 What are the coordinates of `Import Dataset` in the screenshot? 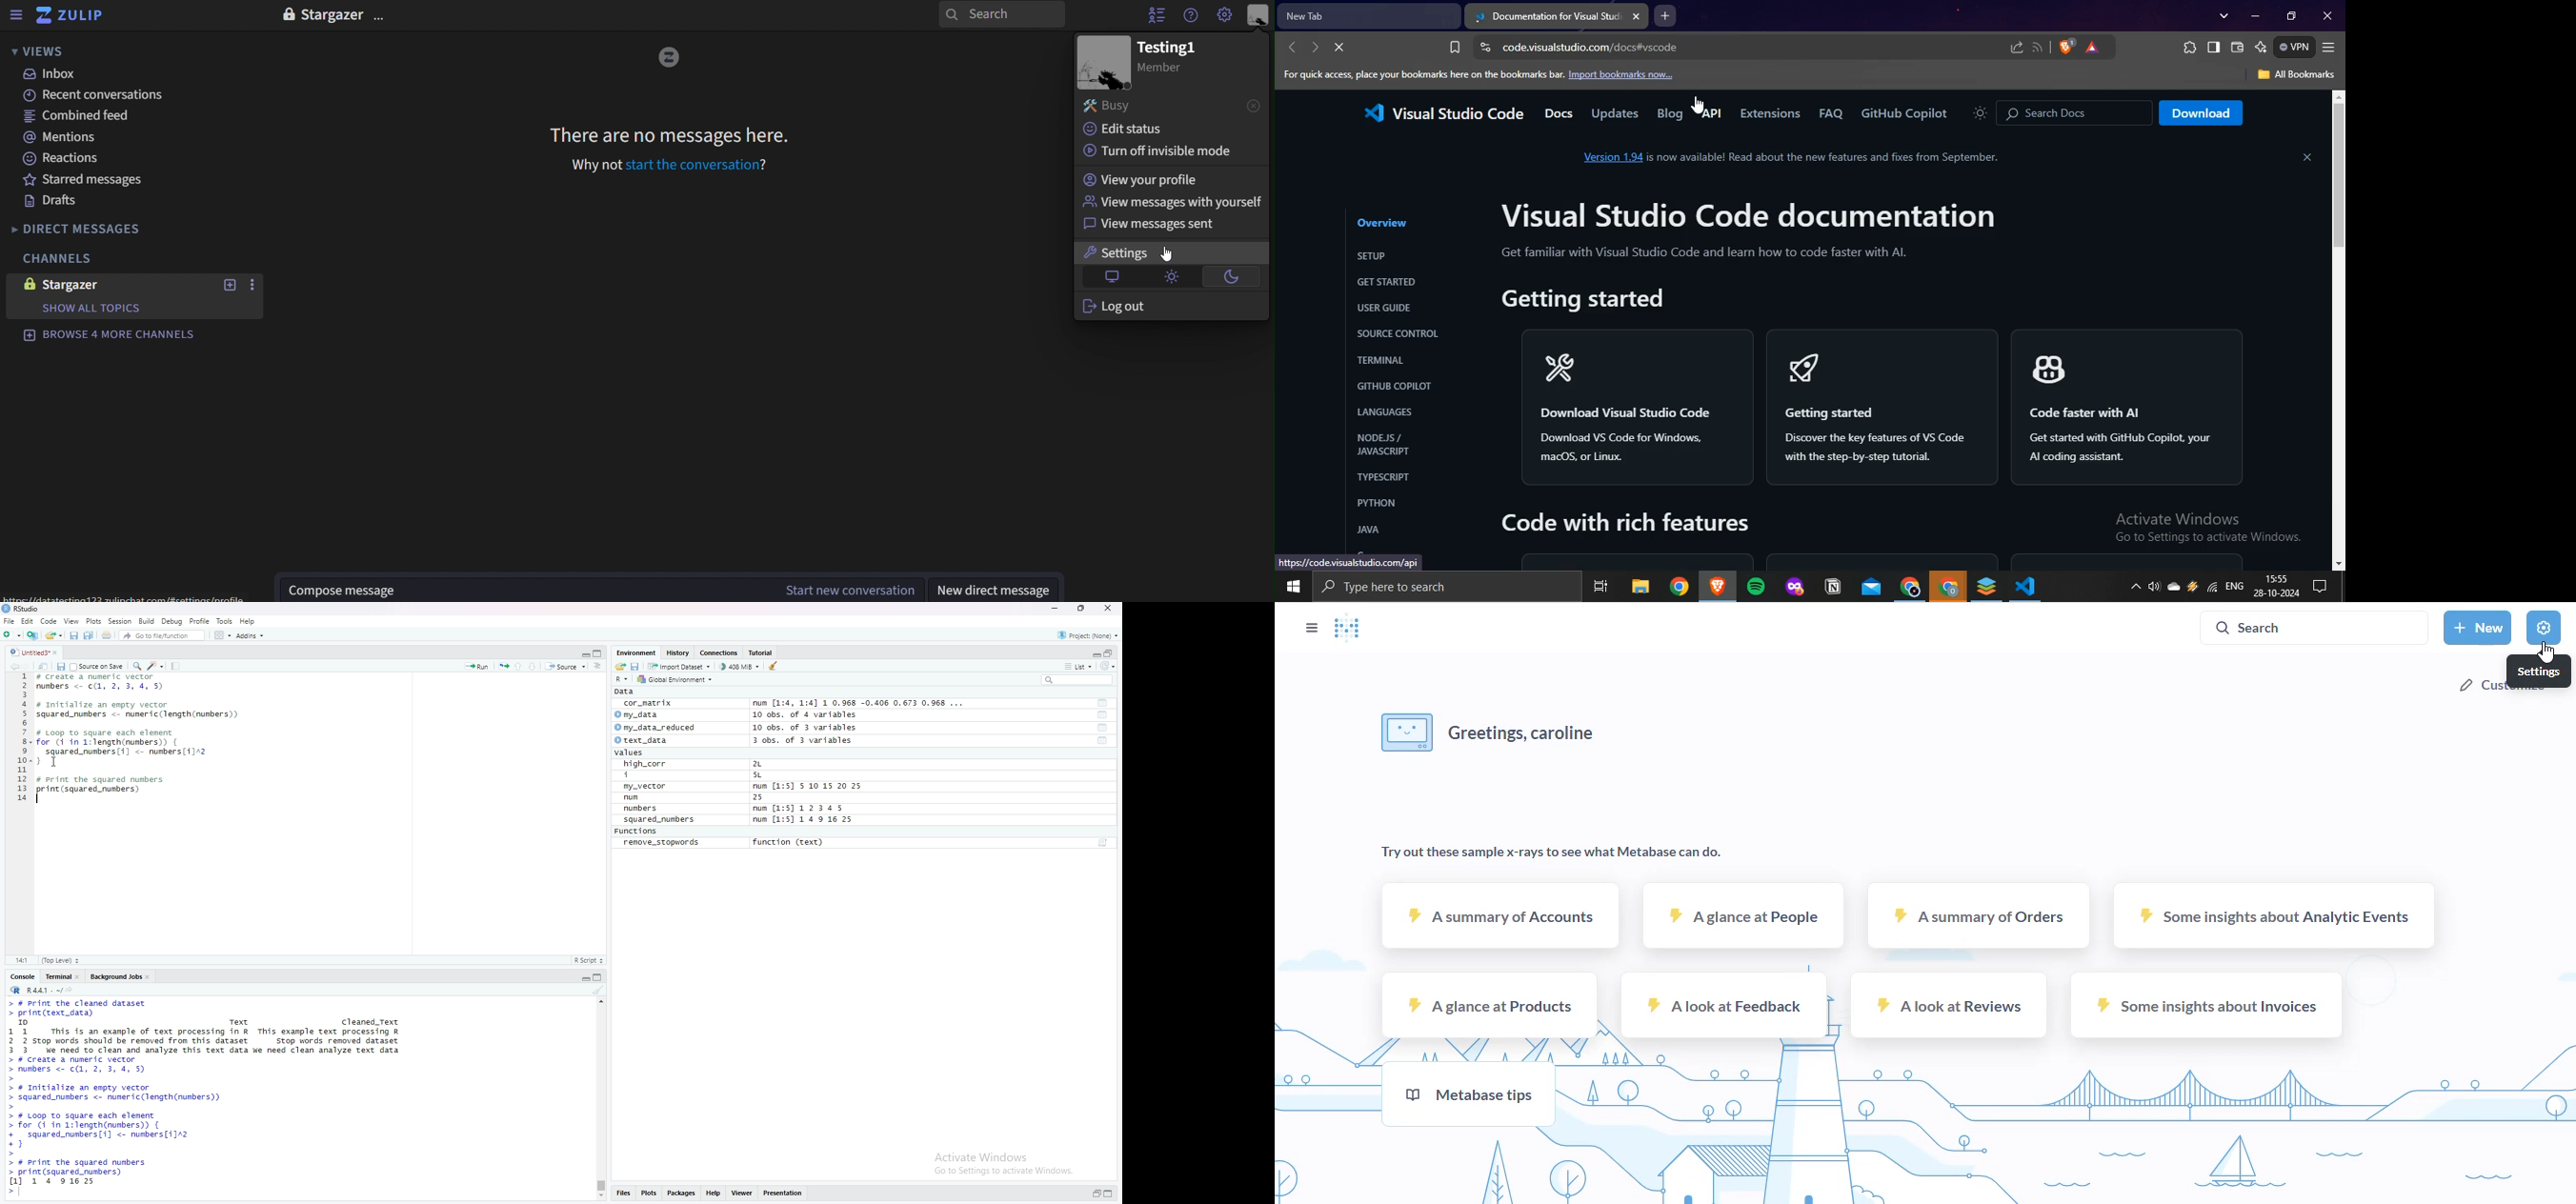 It's located at (679, 666).